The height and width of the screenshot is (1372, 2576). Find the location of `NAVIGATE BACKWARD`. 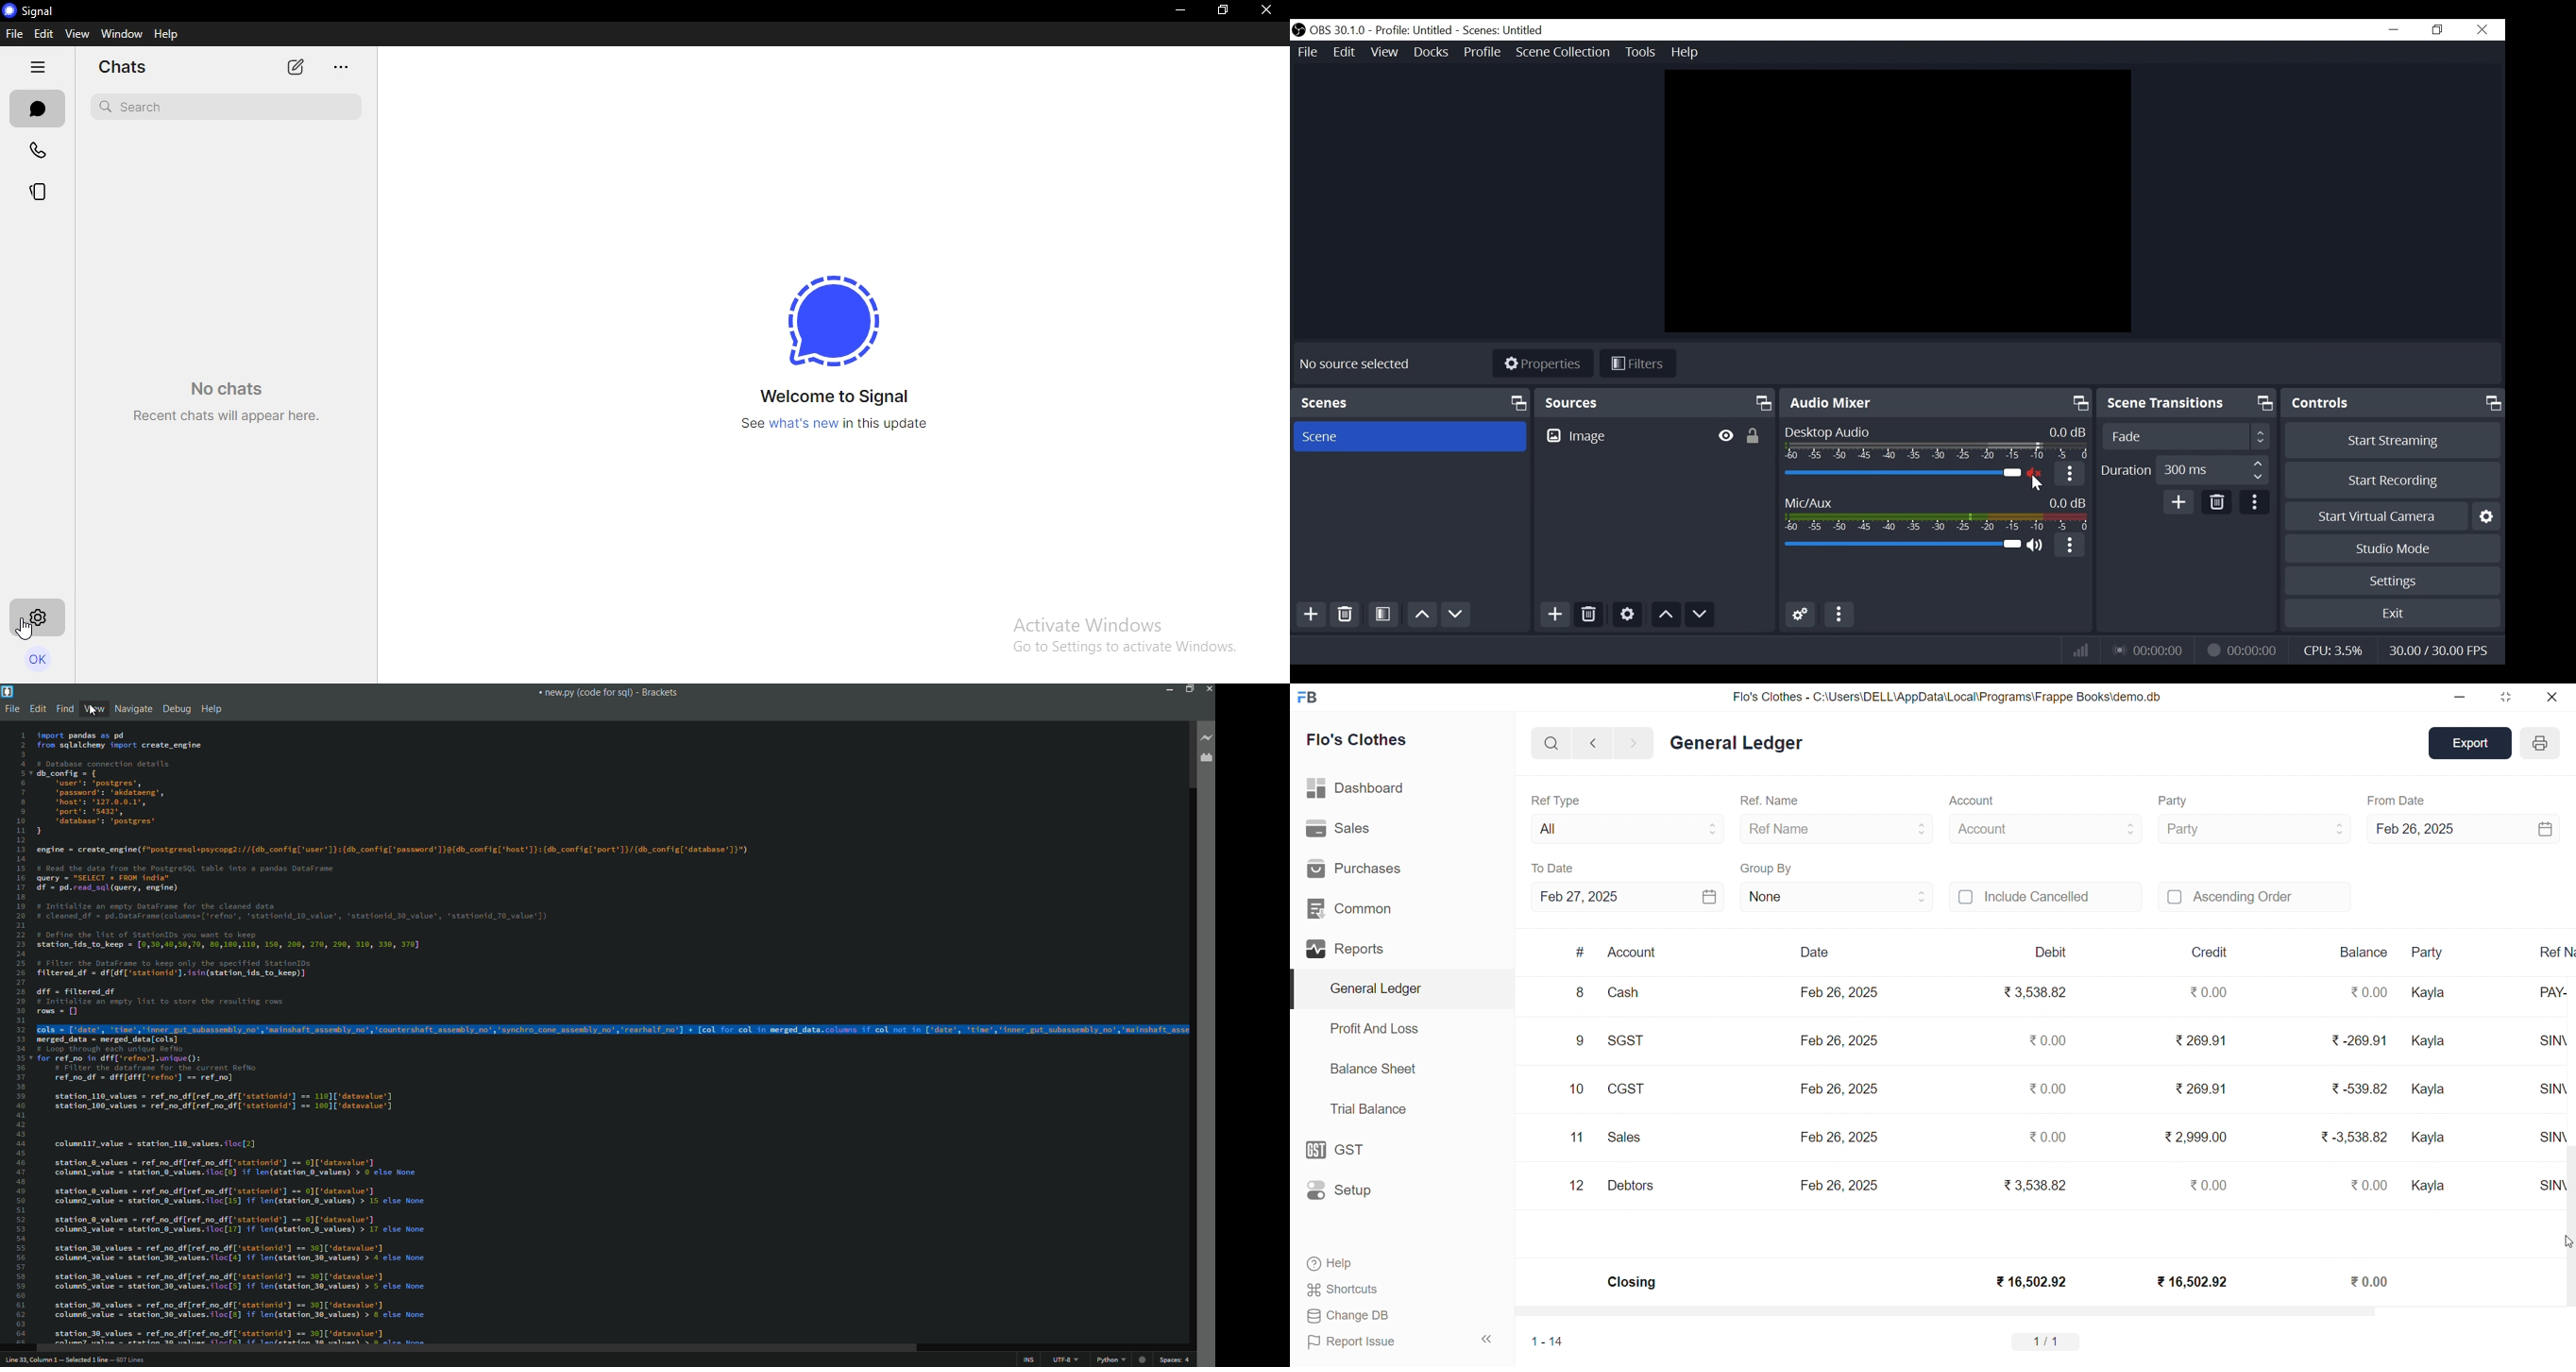

NAVIGATE BACKWARD is located at coordinates (1592, 742).